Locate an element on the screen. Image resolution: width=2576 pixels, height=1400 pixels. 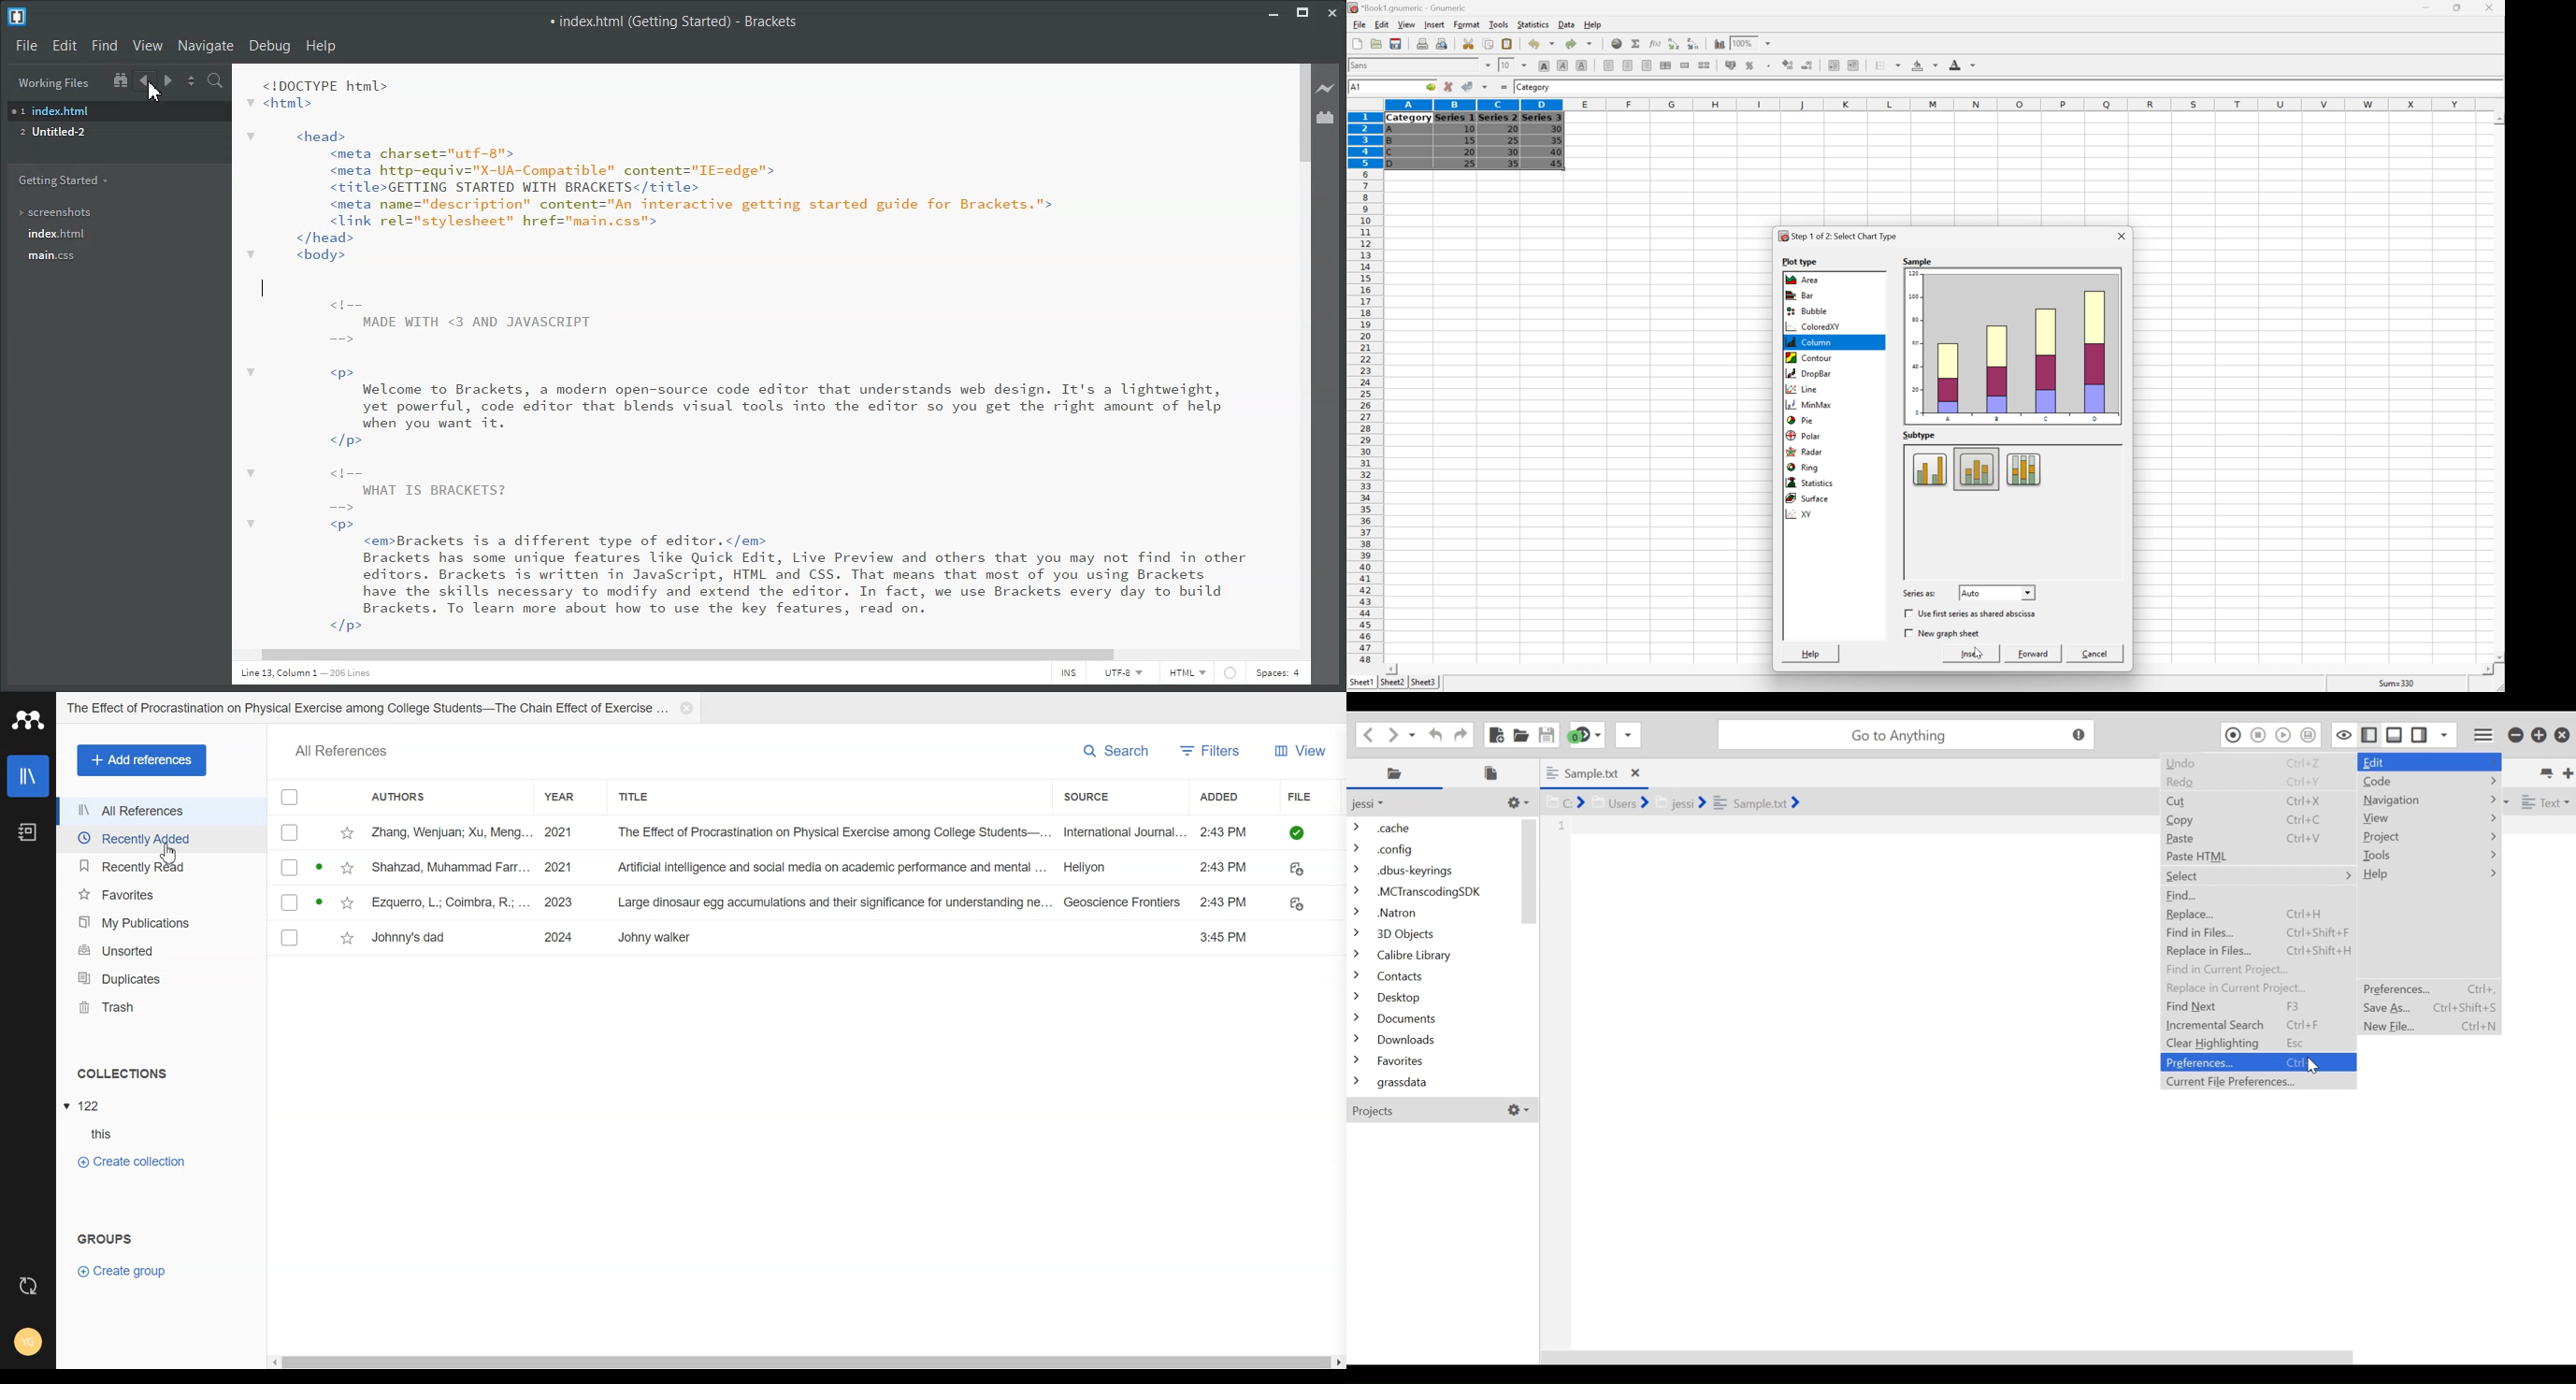
Find Next is located at coordinates (2257, 1006).